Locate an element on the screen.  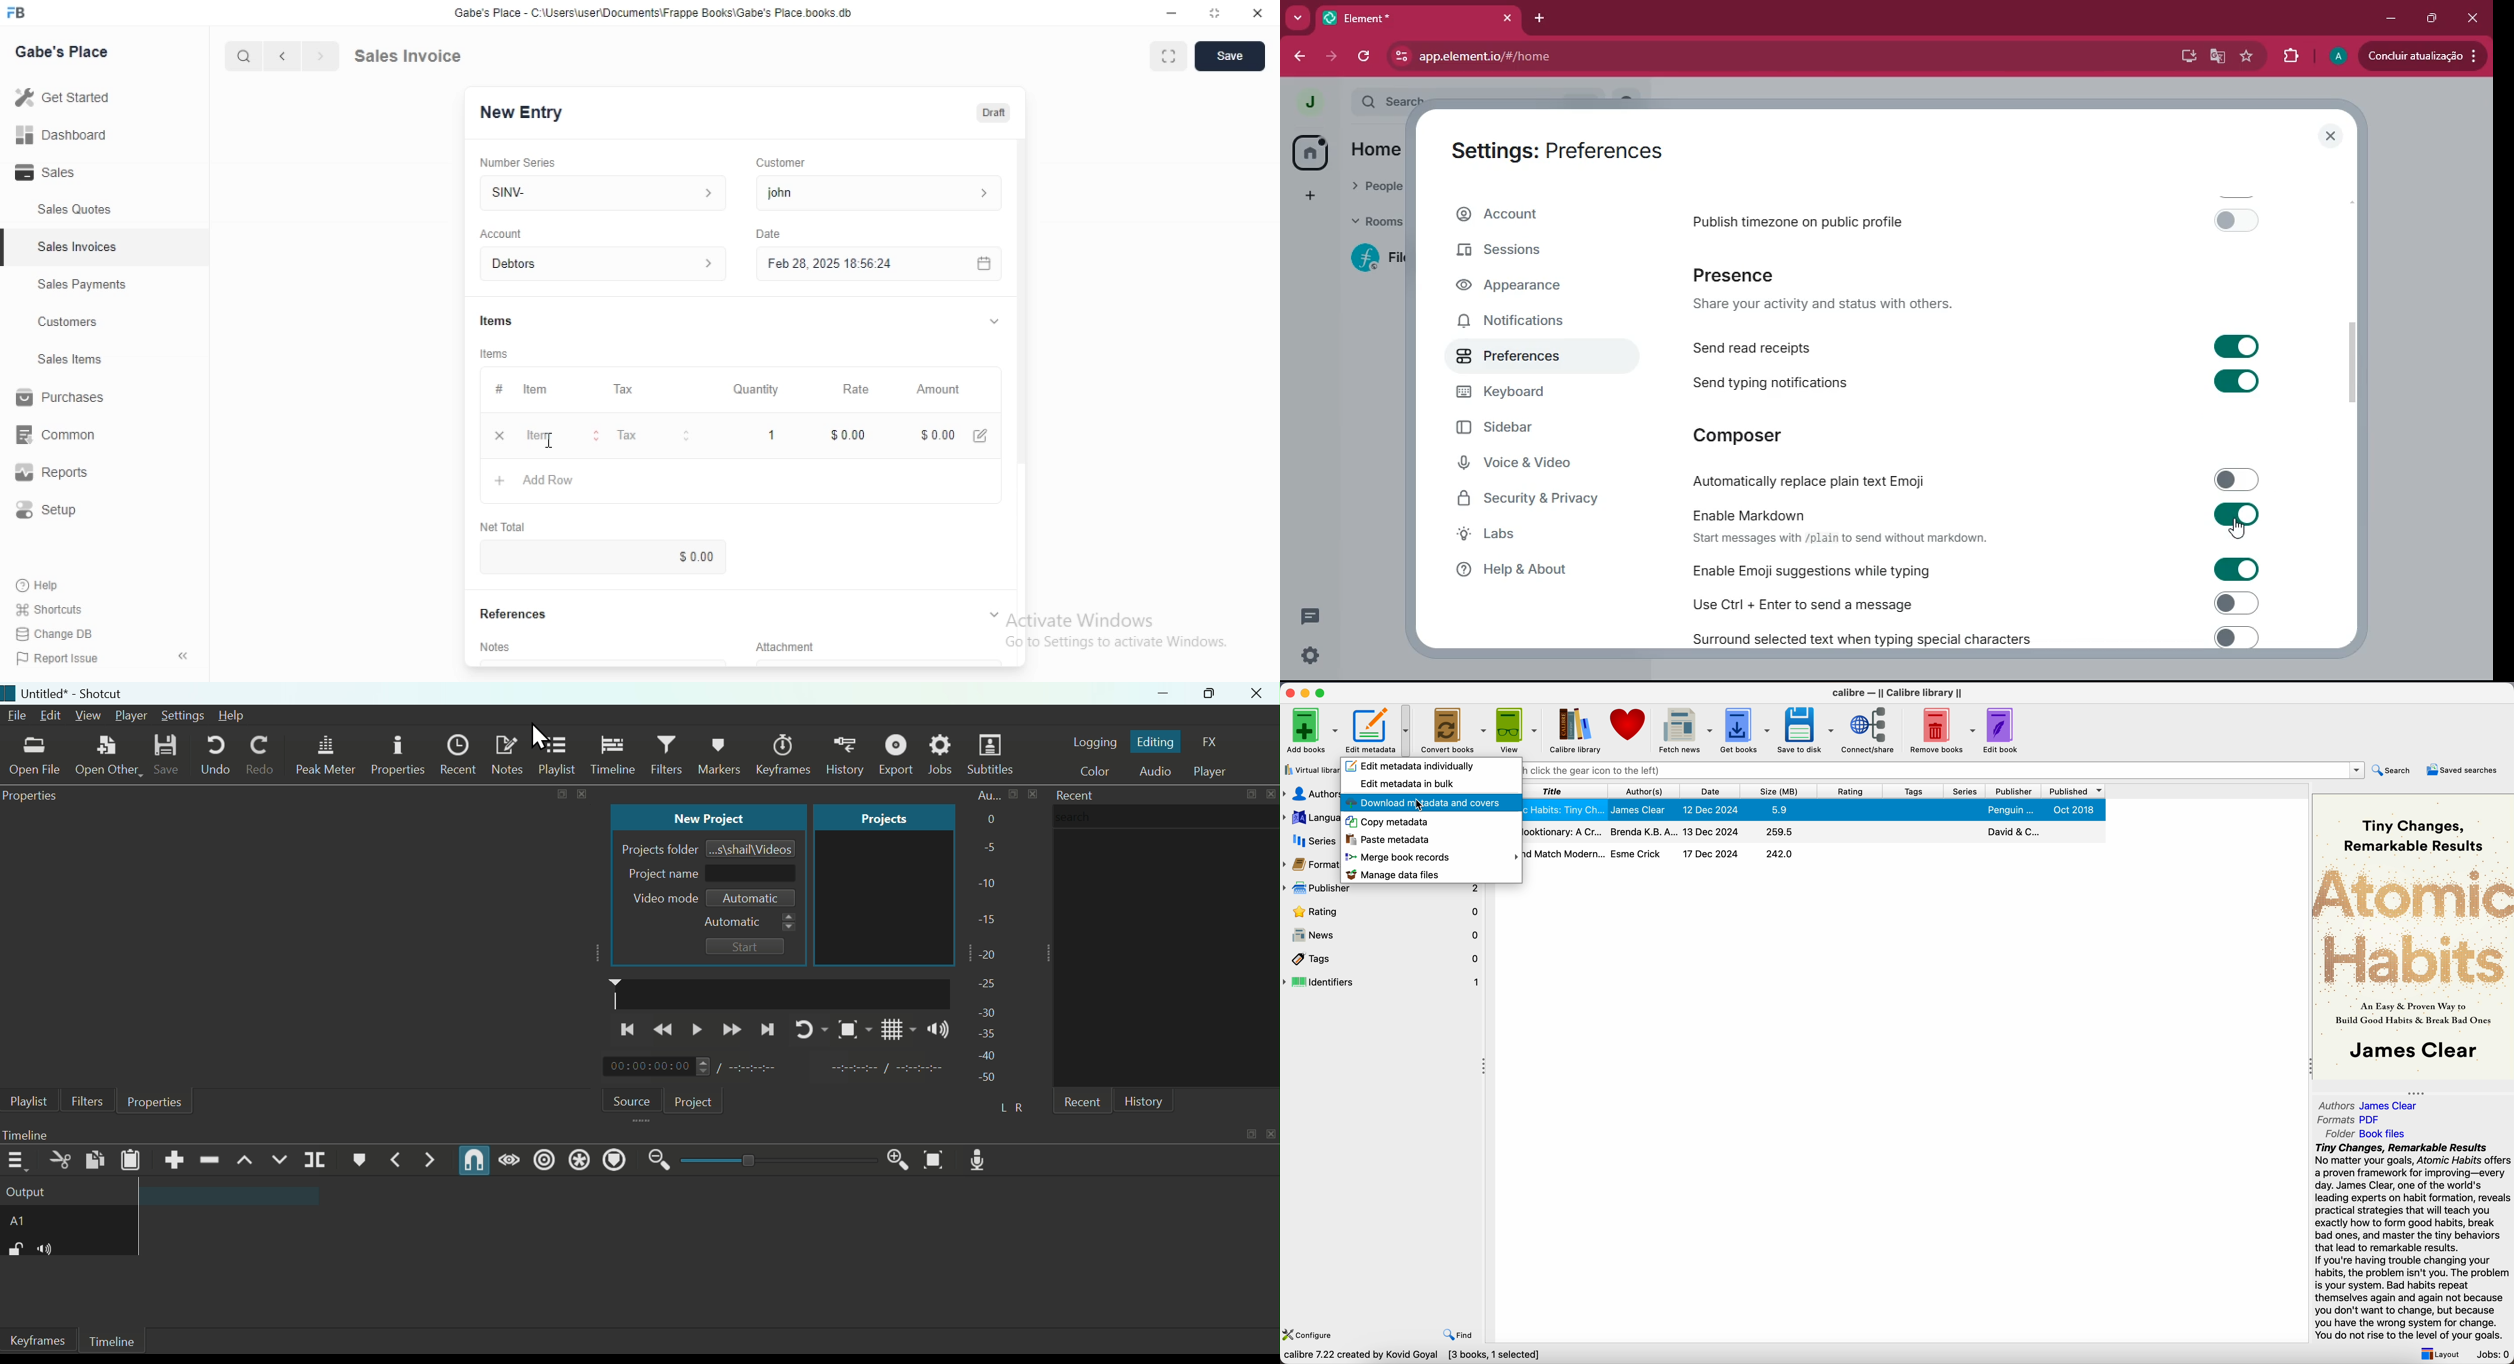
all Dashboard is located at coordinates (69, 141).